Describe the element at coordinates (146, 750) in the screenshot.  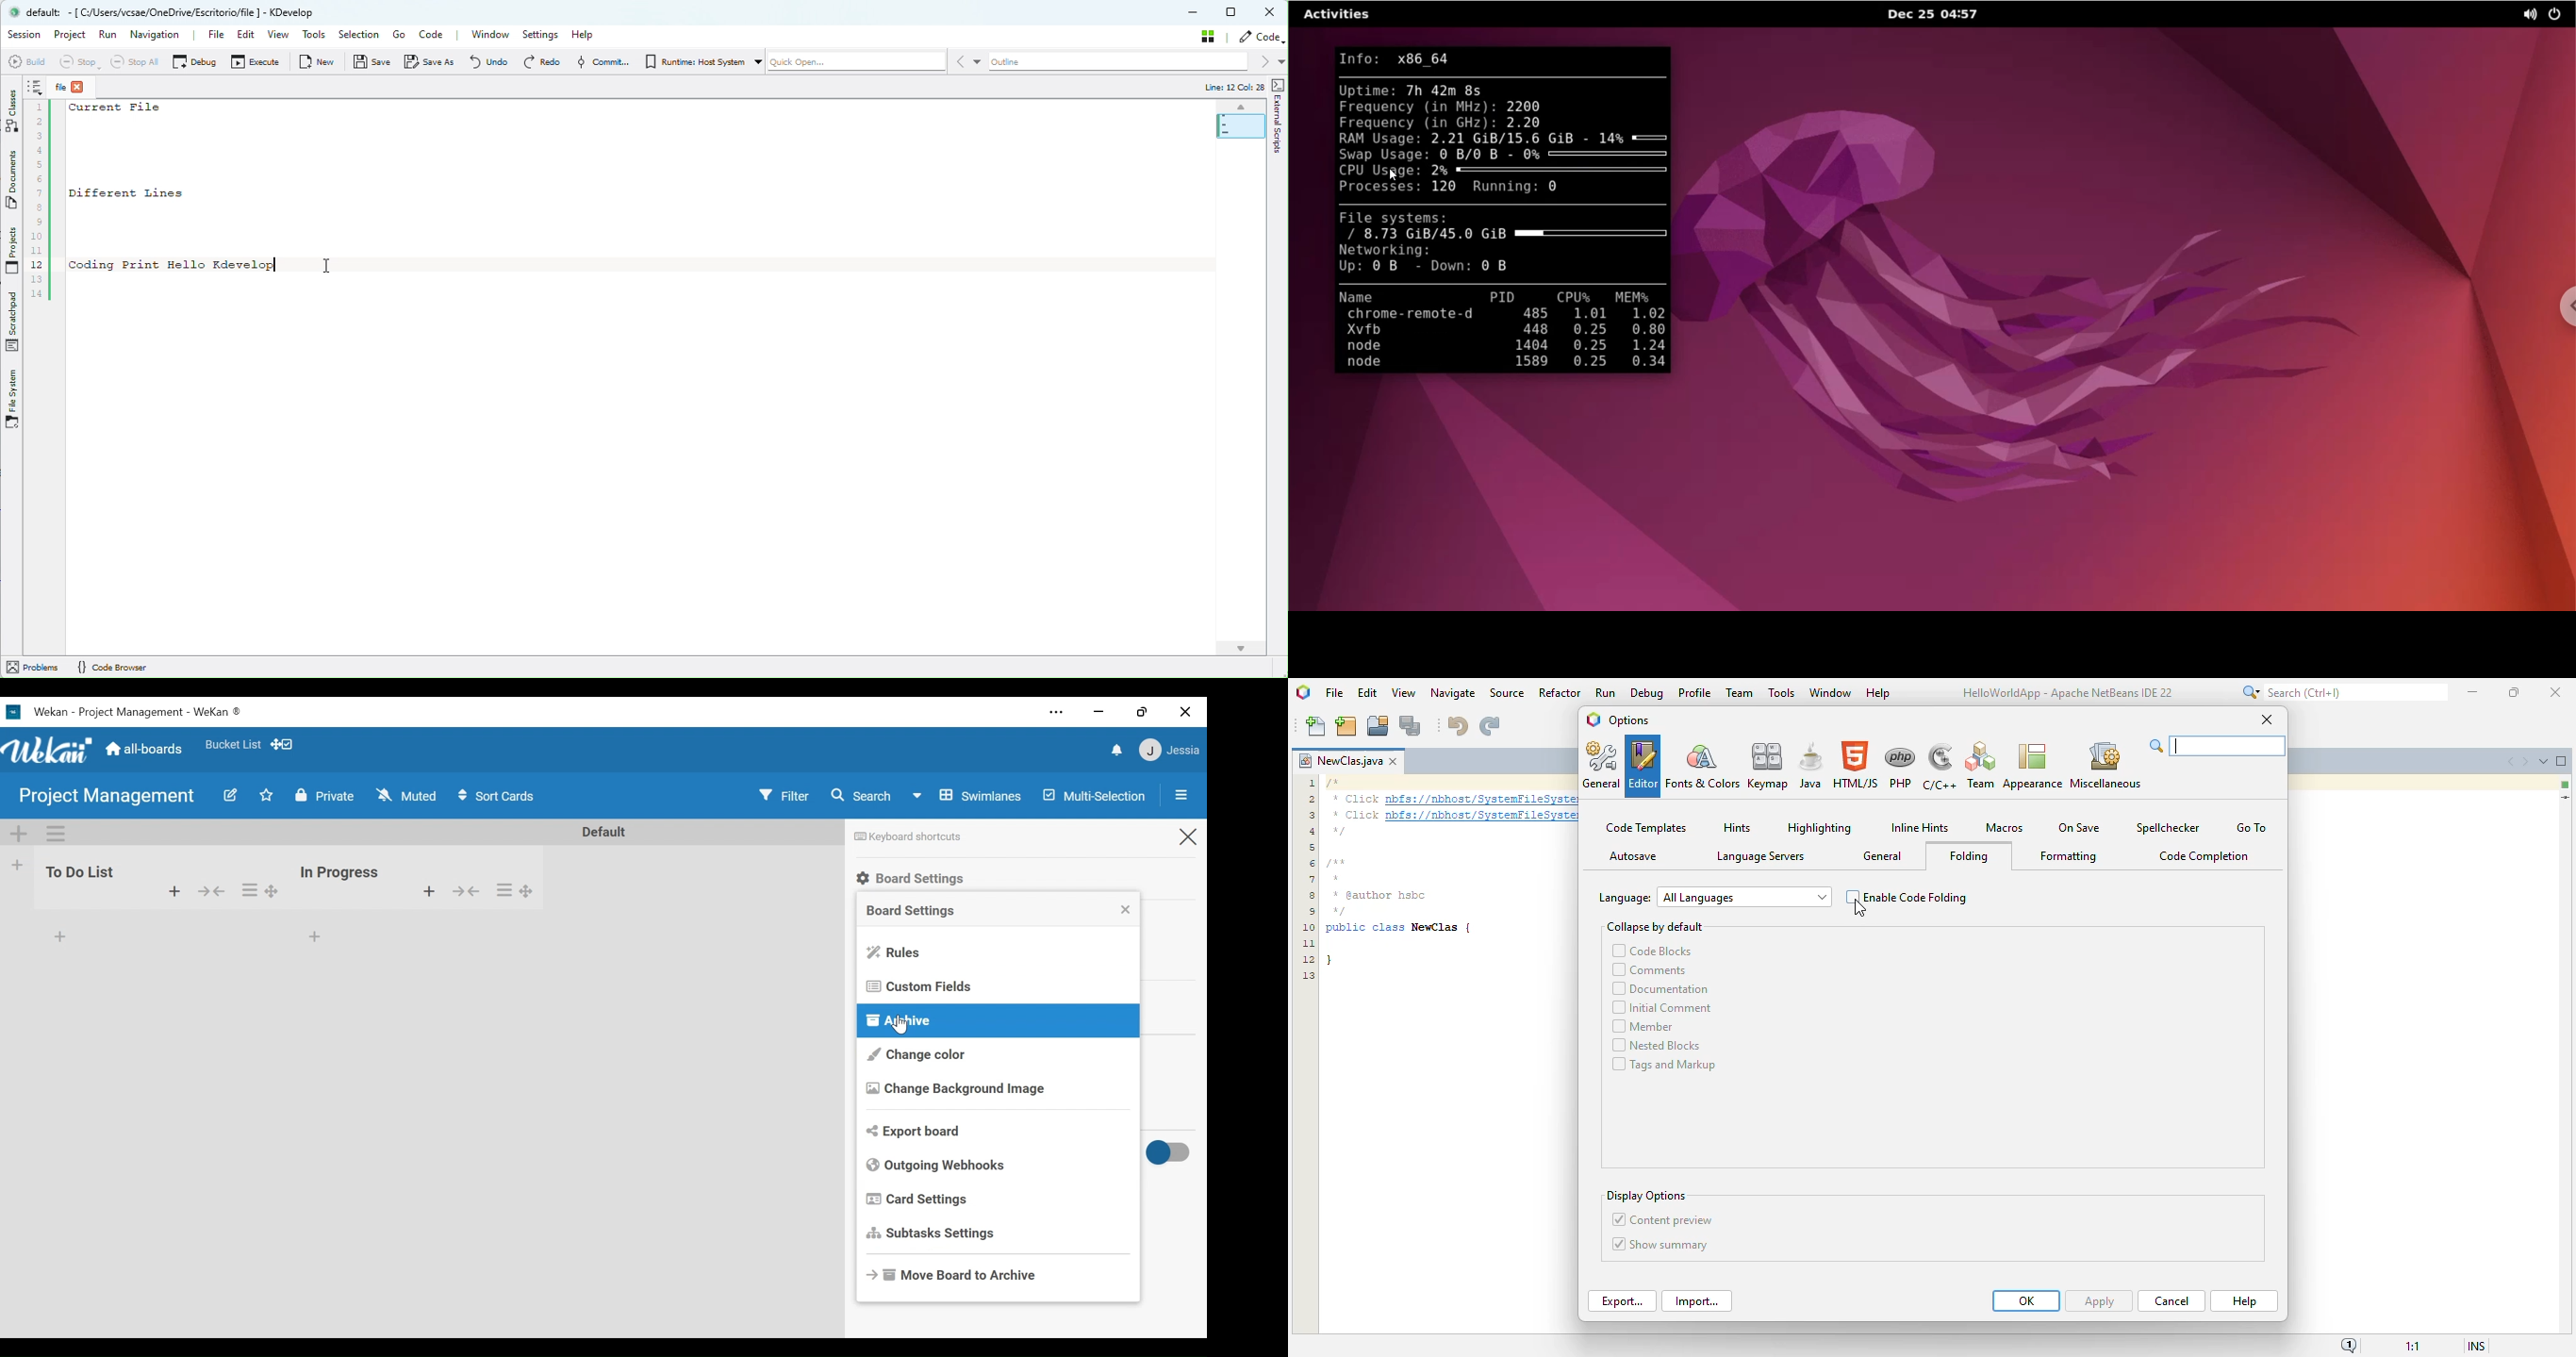
I see `Home (all-boars` at that location.